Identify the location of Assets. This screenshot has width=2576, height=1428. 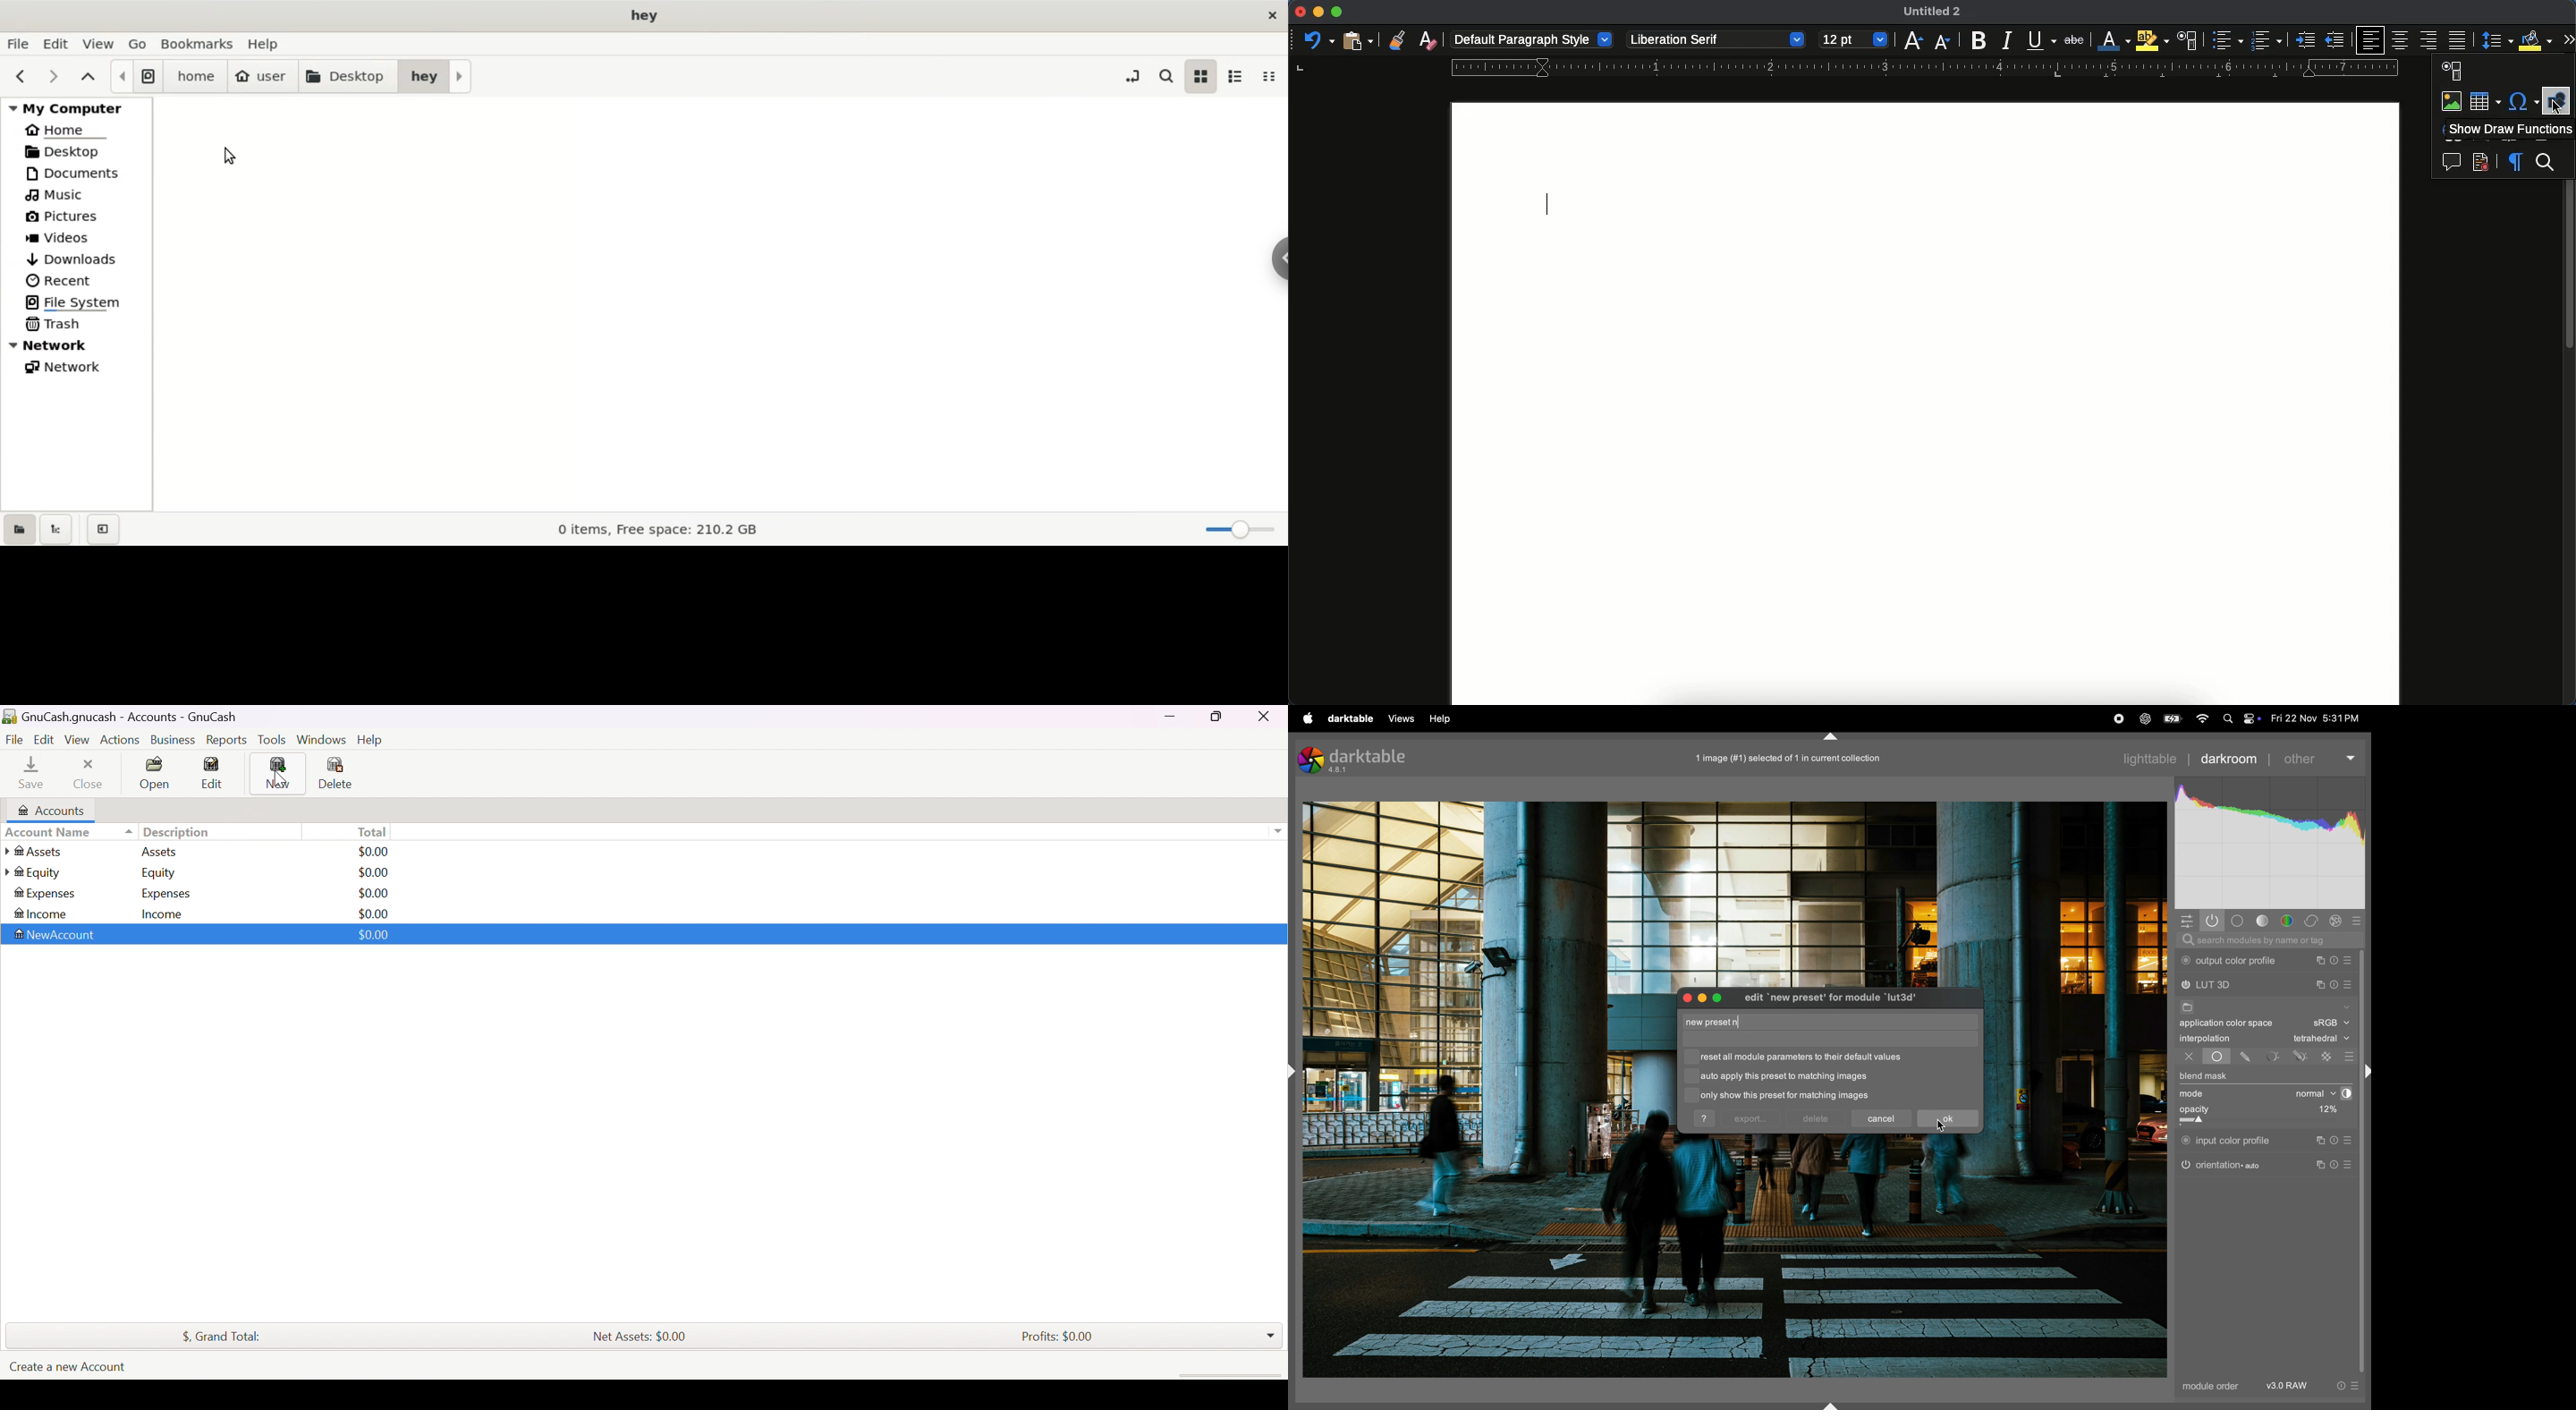
(40, 850).